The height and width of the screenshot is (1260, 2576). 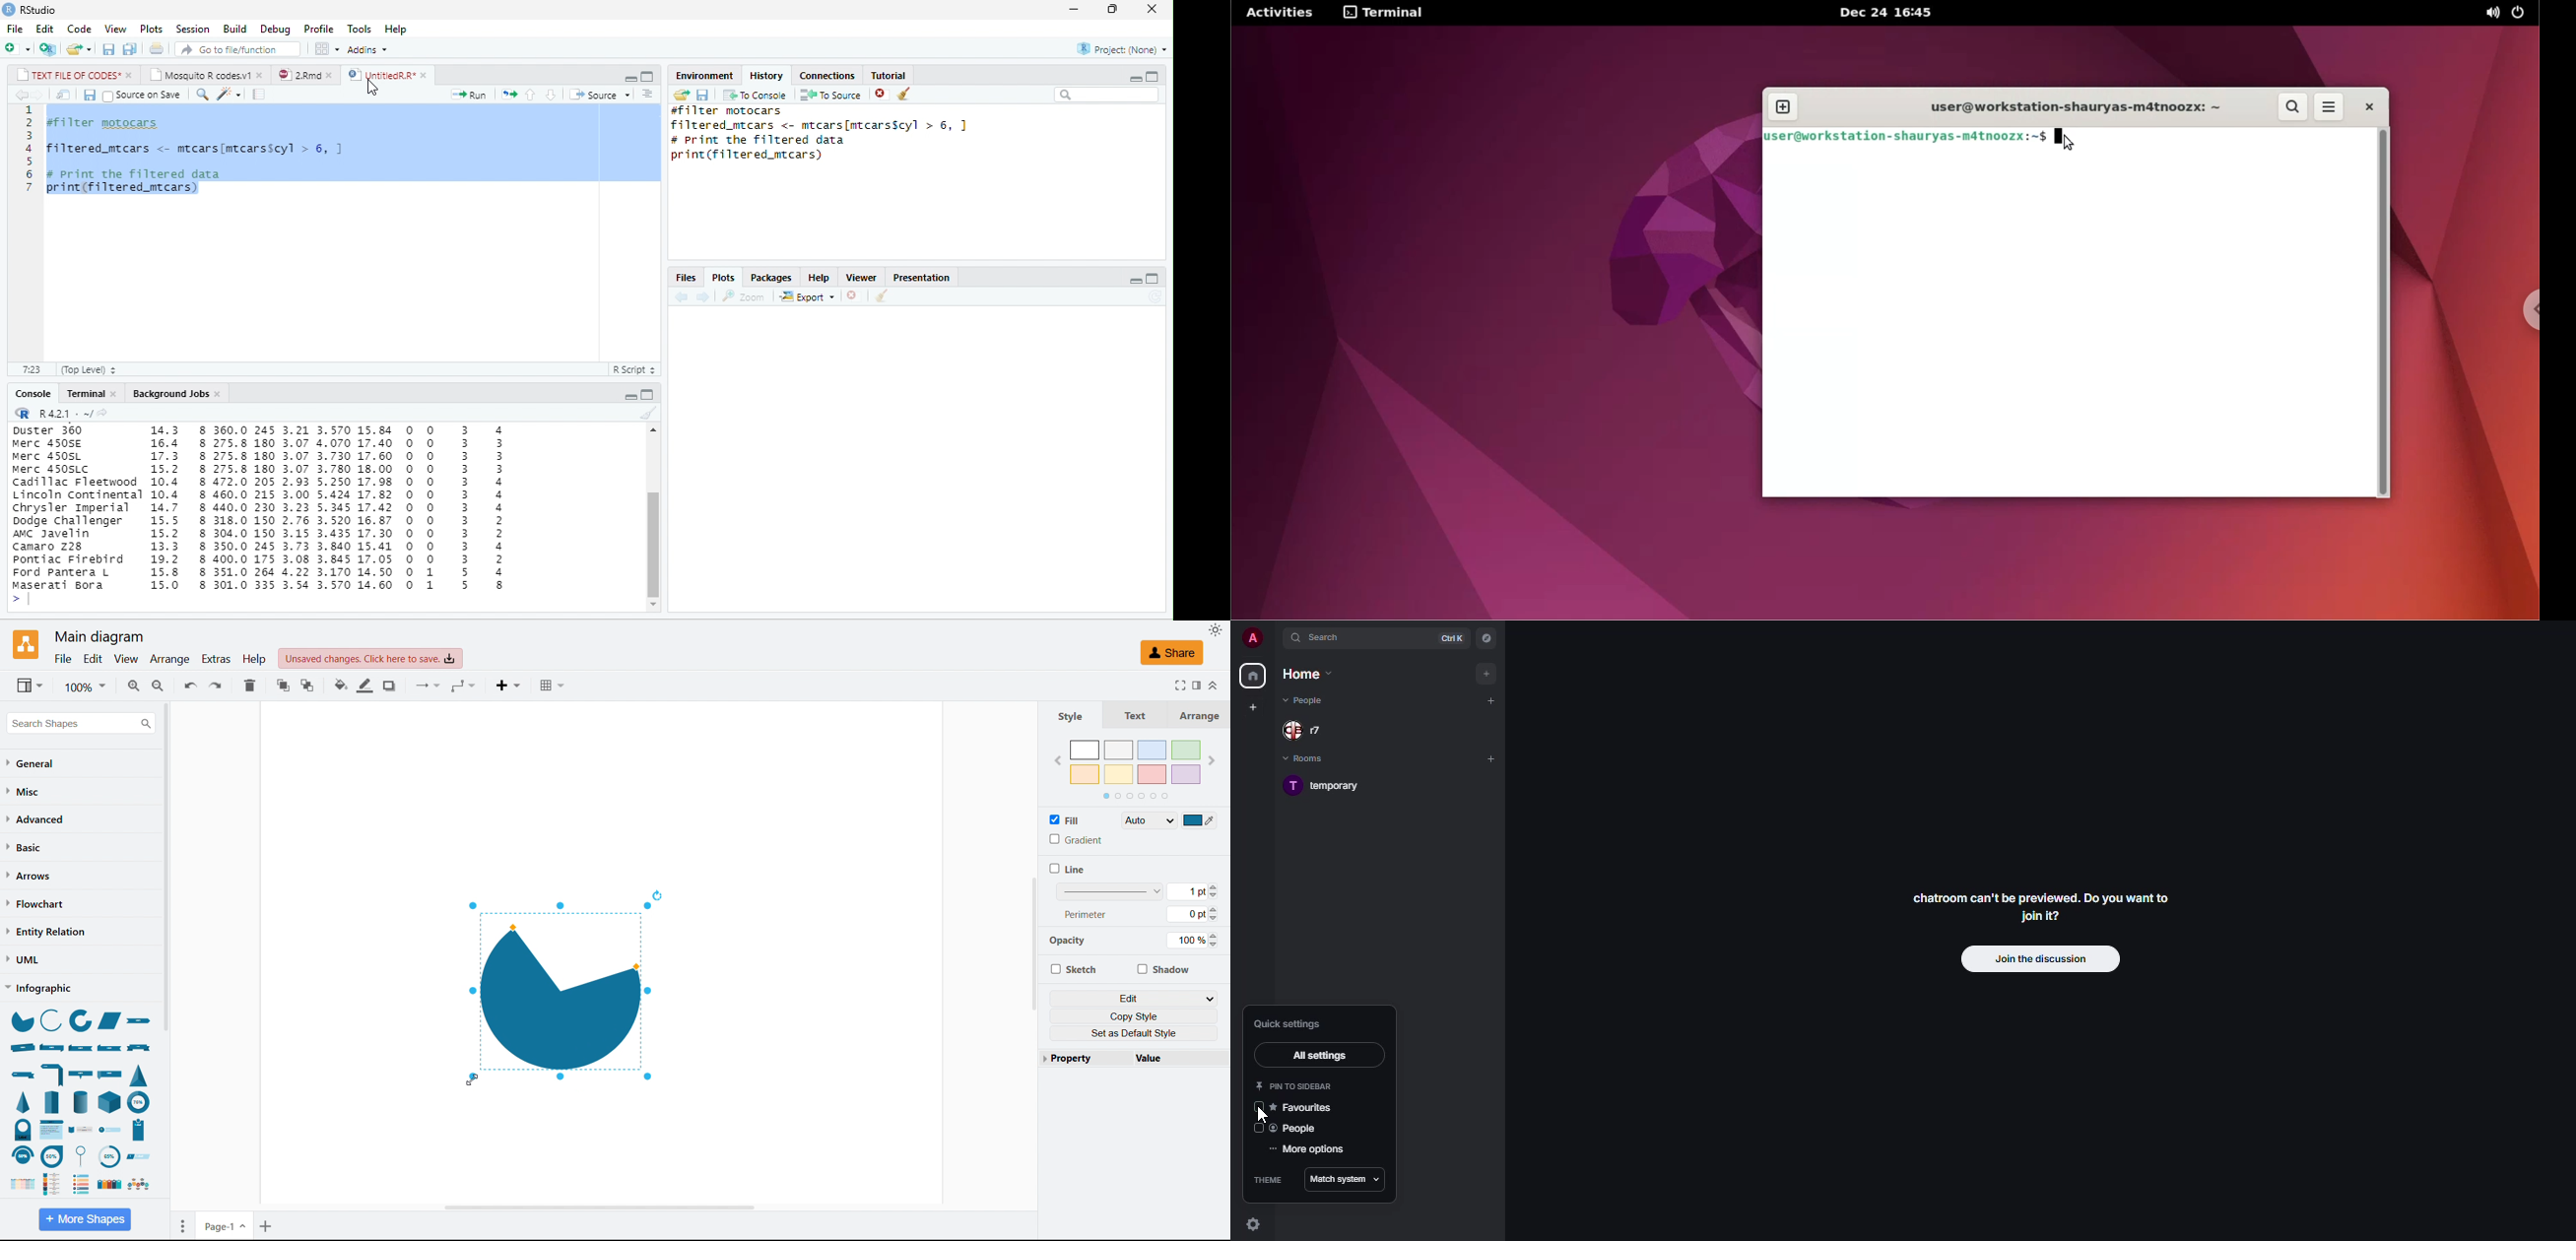 I want to click on disabled, so click(x=1259, y=1106).